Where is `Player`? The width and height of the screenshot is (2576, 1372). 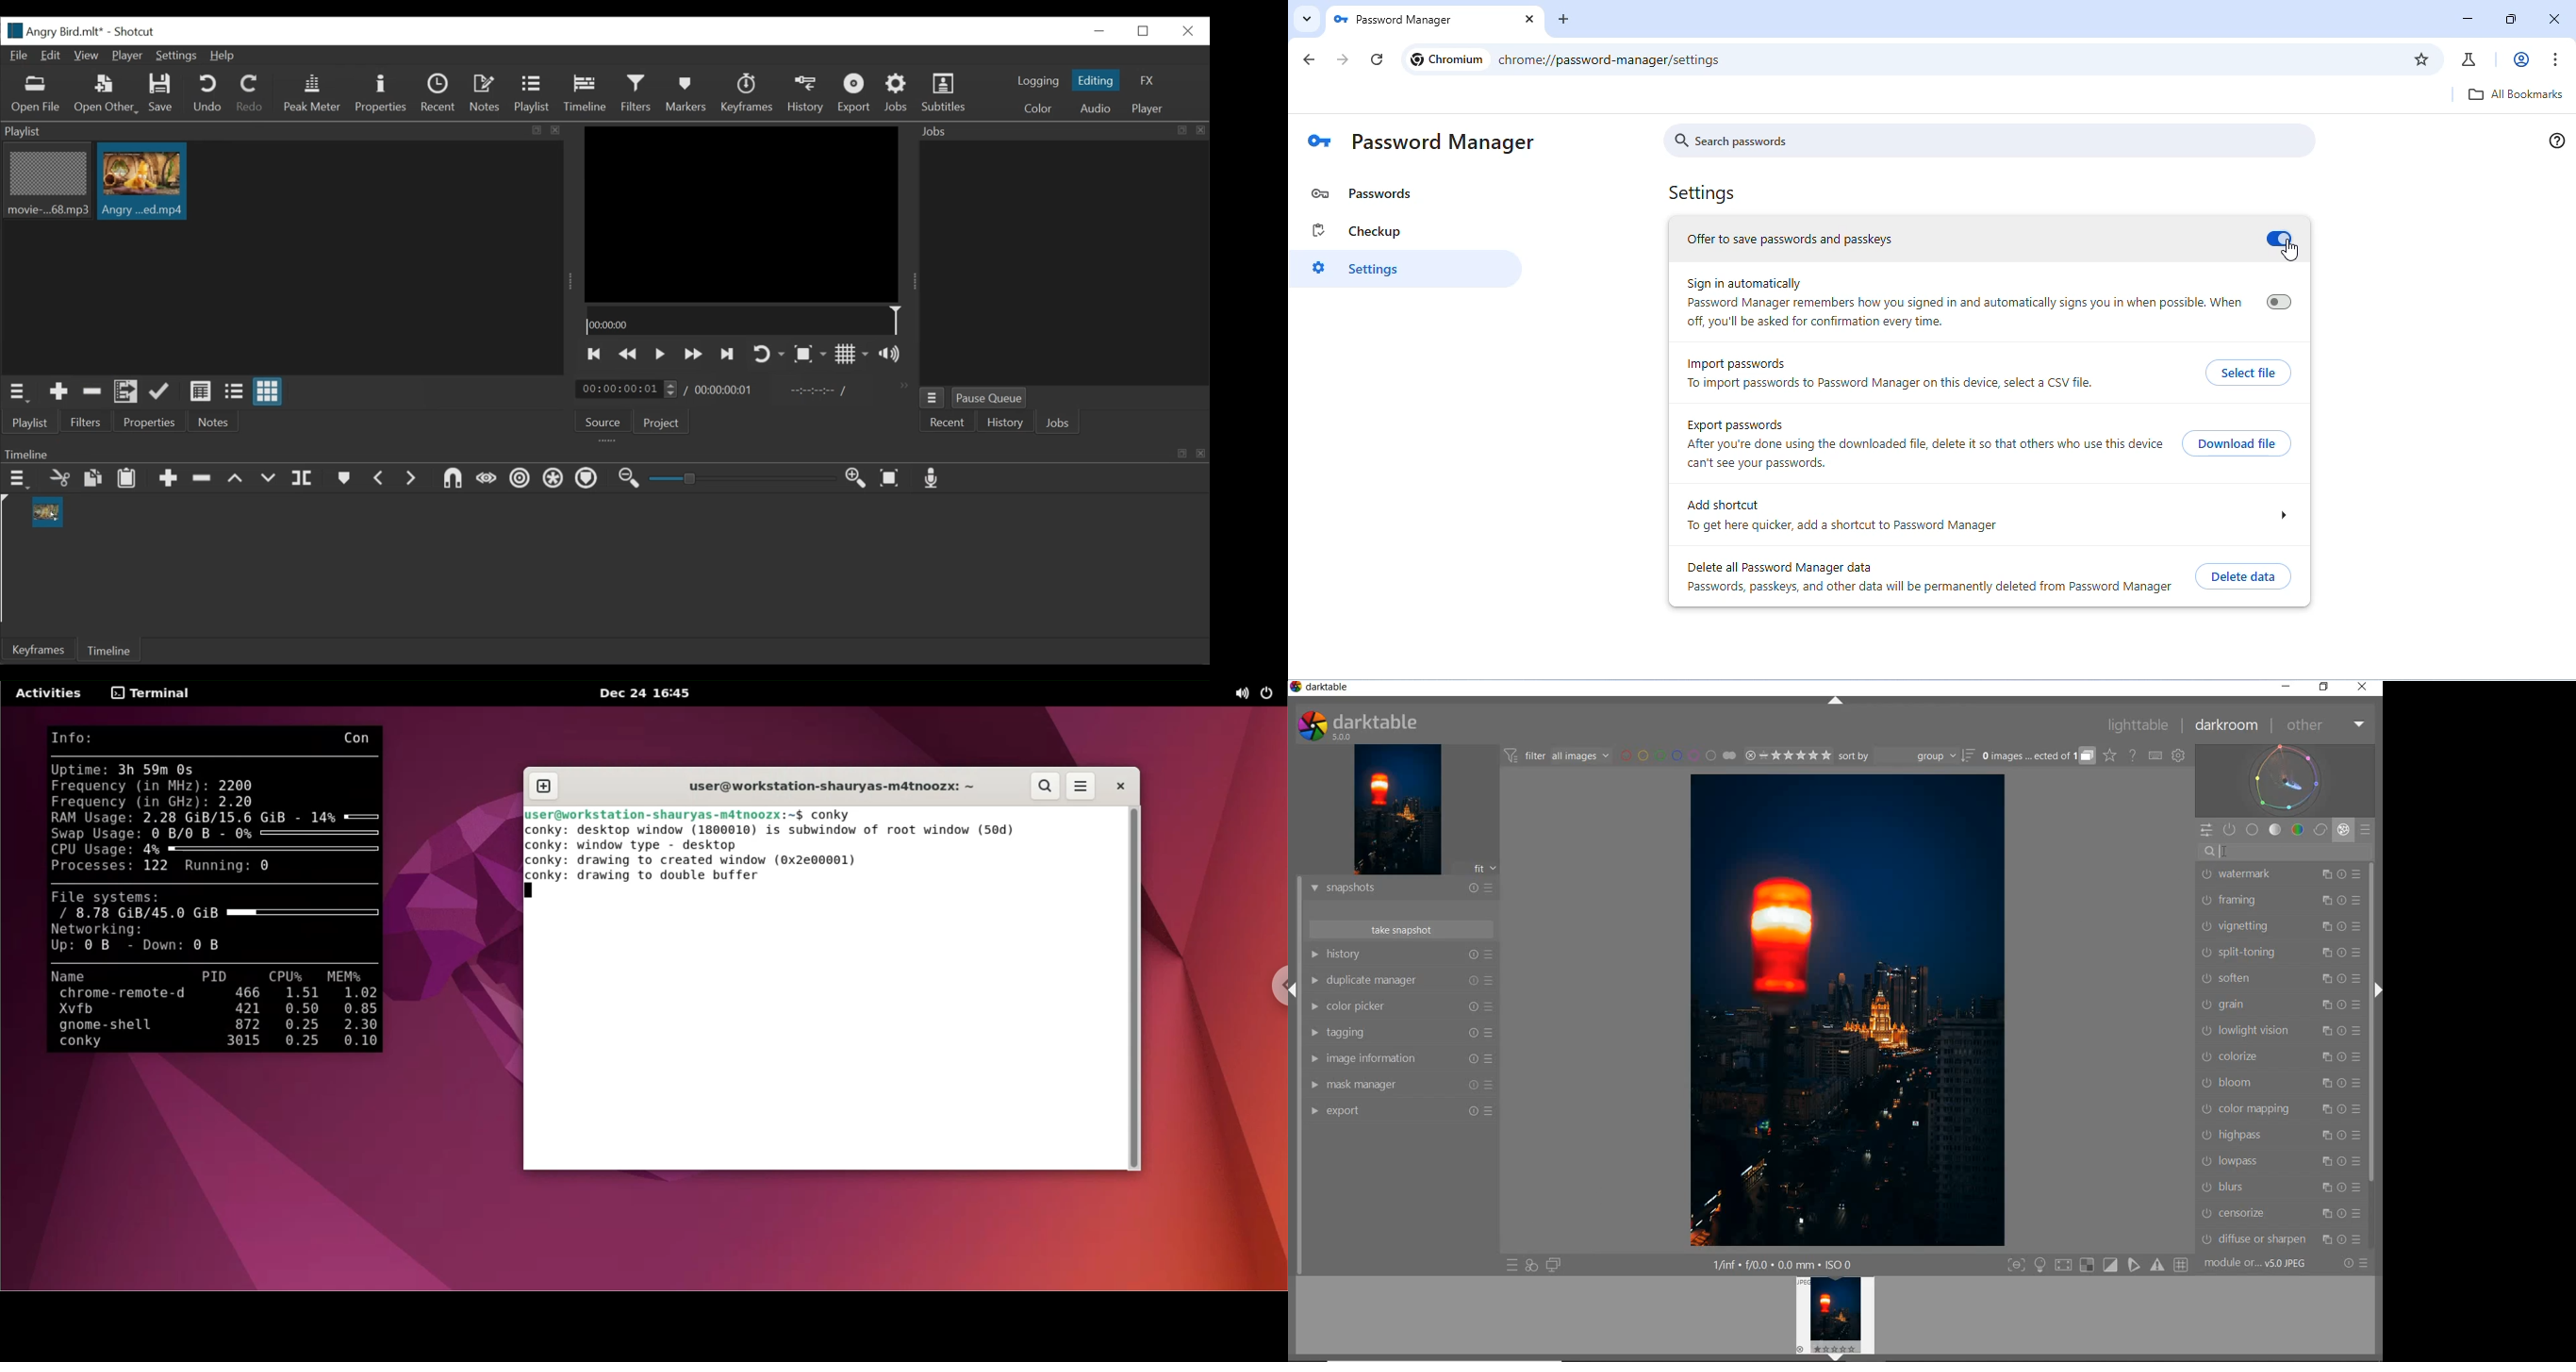
Player is located at coordinates (127, 56).